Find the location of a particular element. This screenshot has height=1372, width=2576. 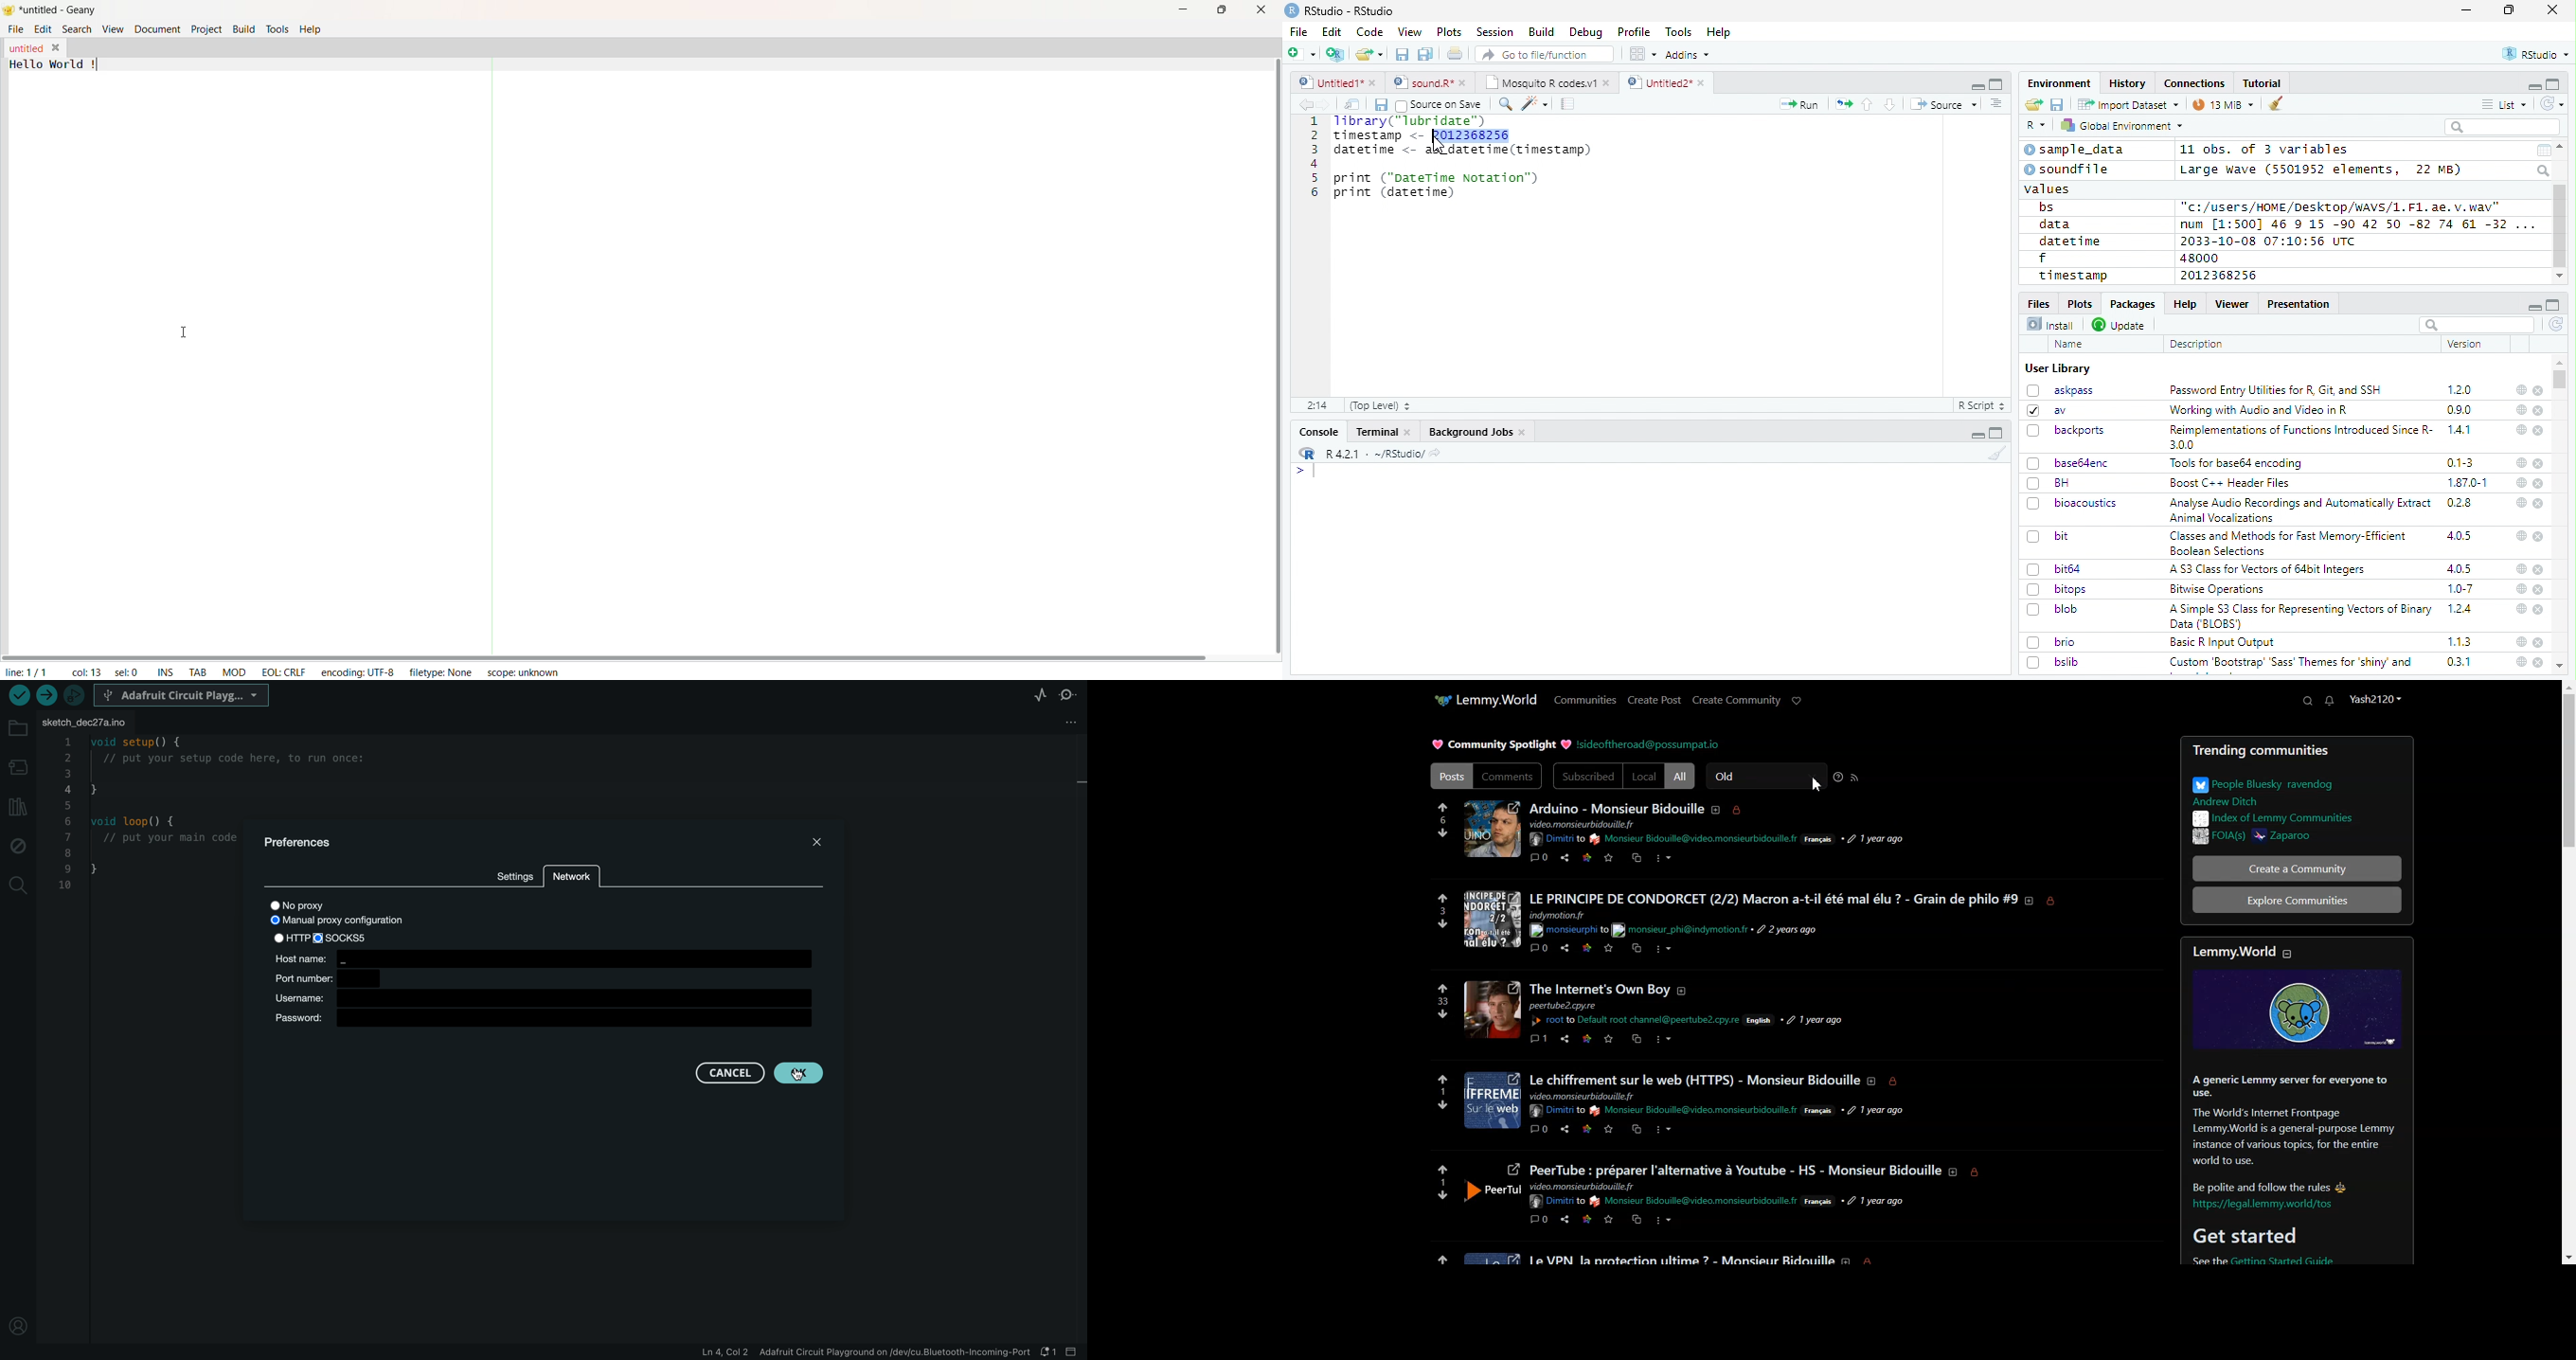

A S3 Class for Vectors of 64bit Integers is located at coordinates (2269, 570).